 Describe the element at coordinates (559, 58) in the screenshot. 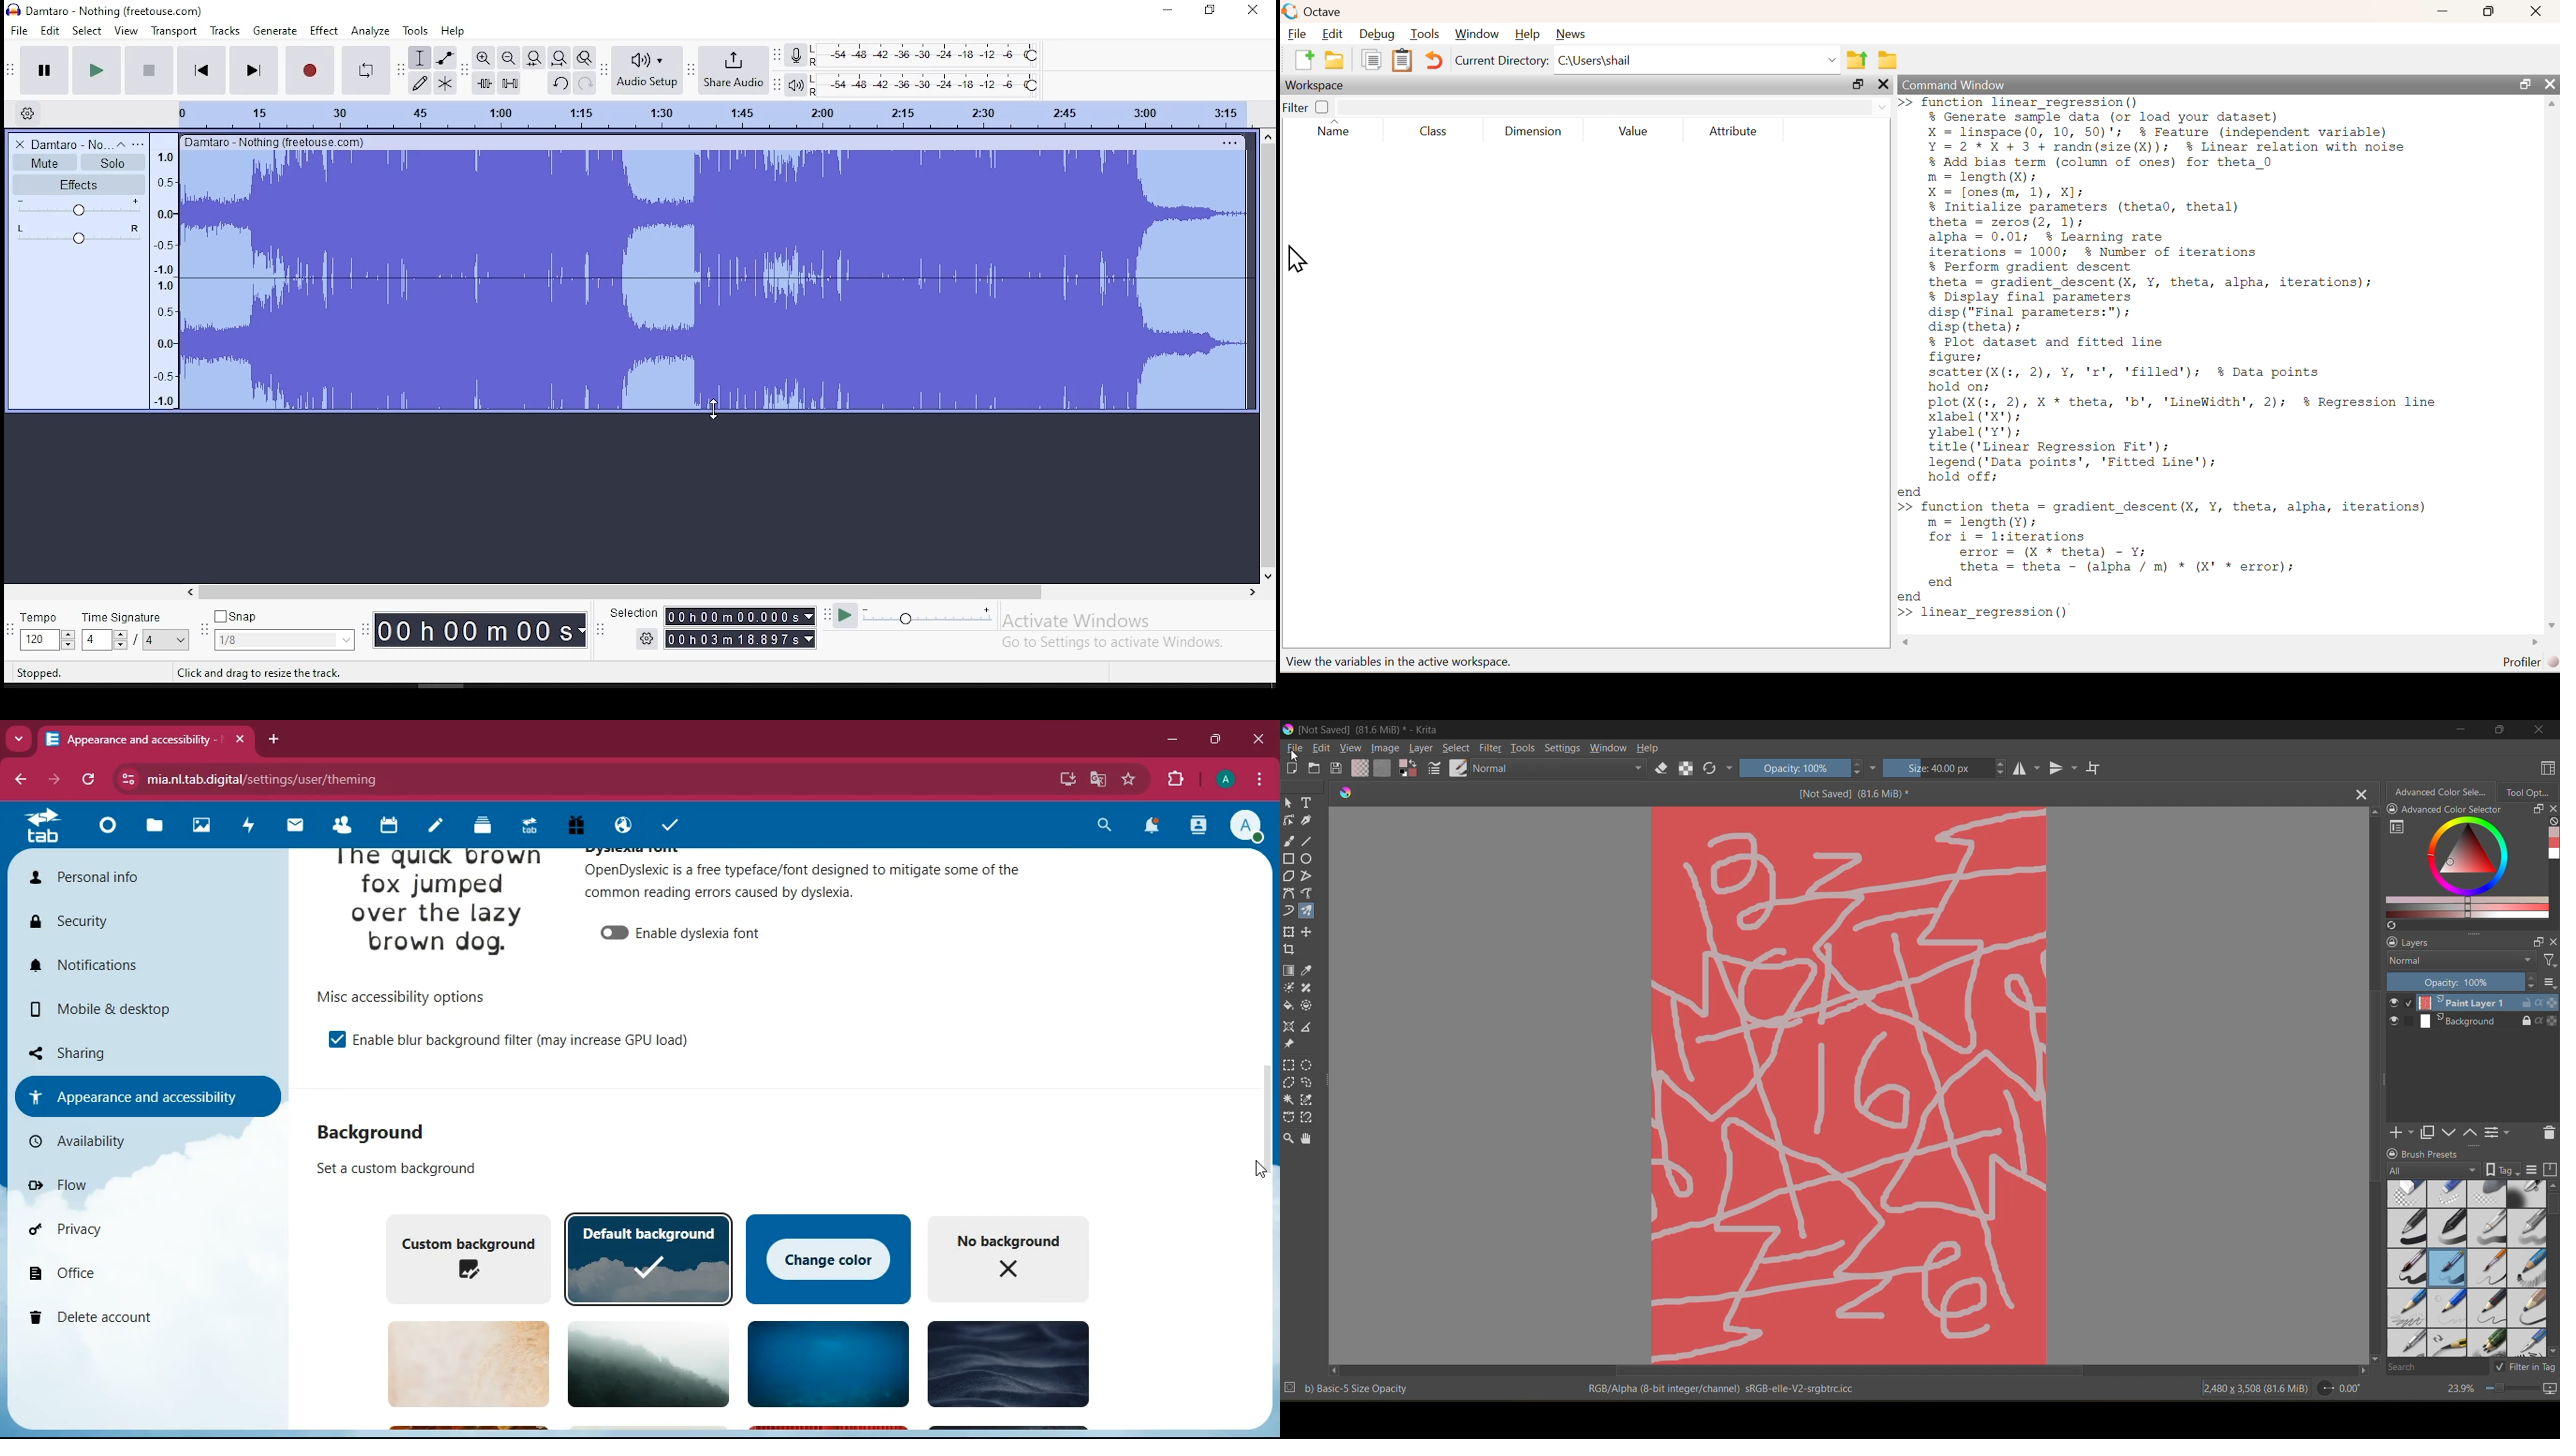

I see `fit project to width` at that location.